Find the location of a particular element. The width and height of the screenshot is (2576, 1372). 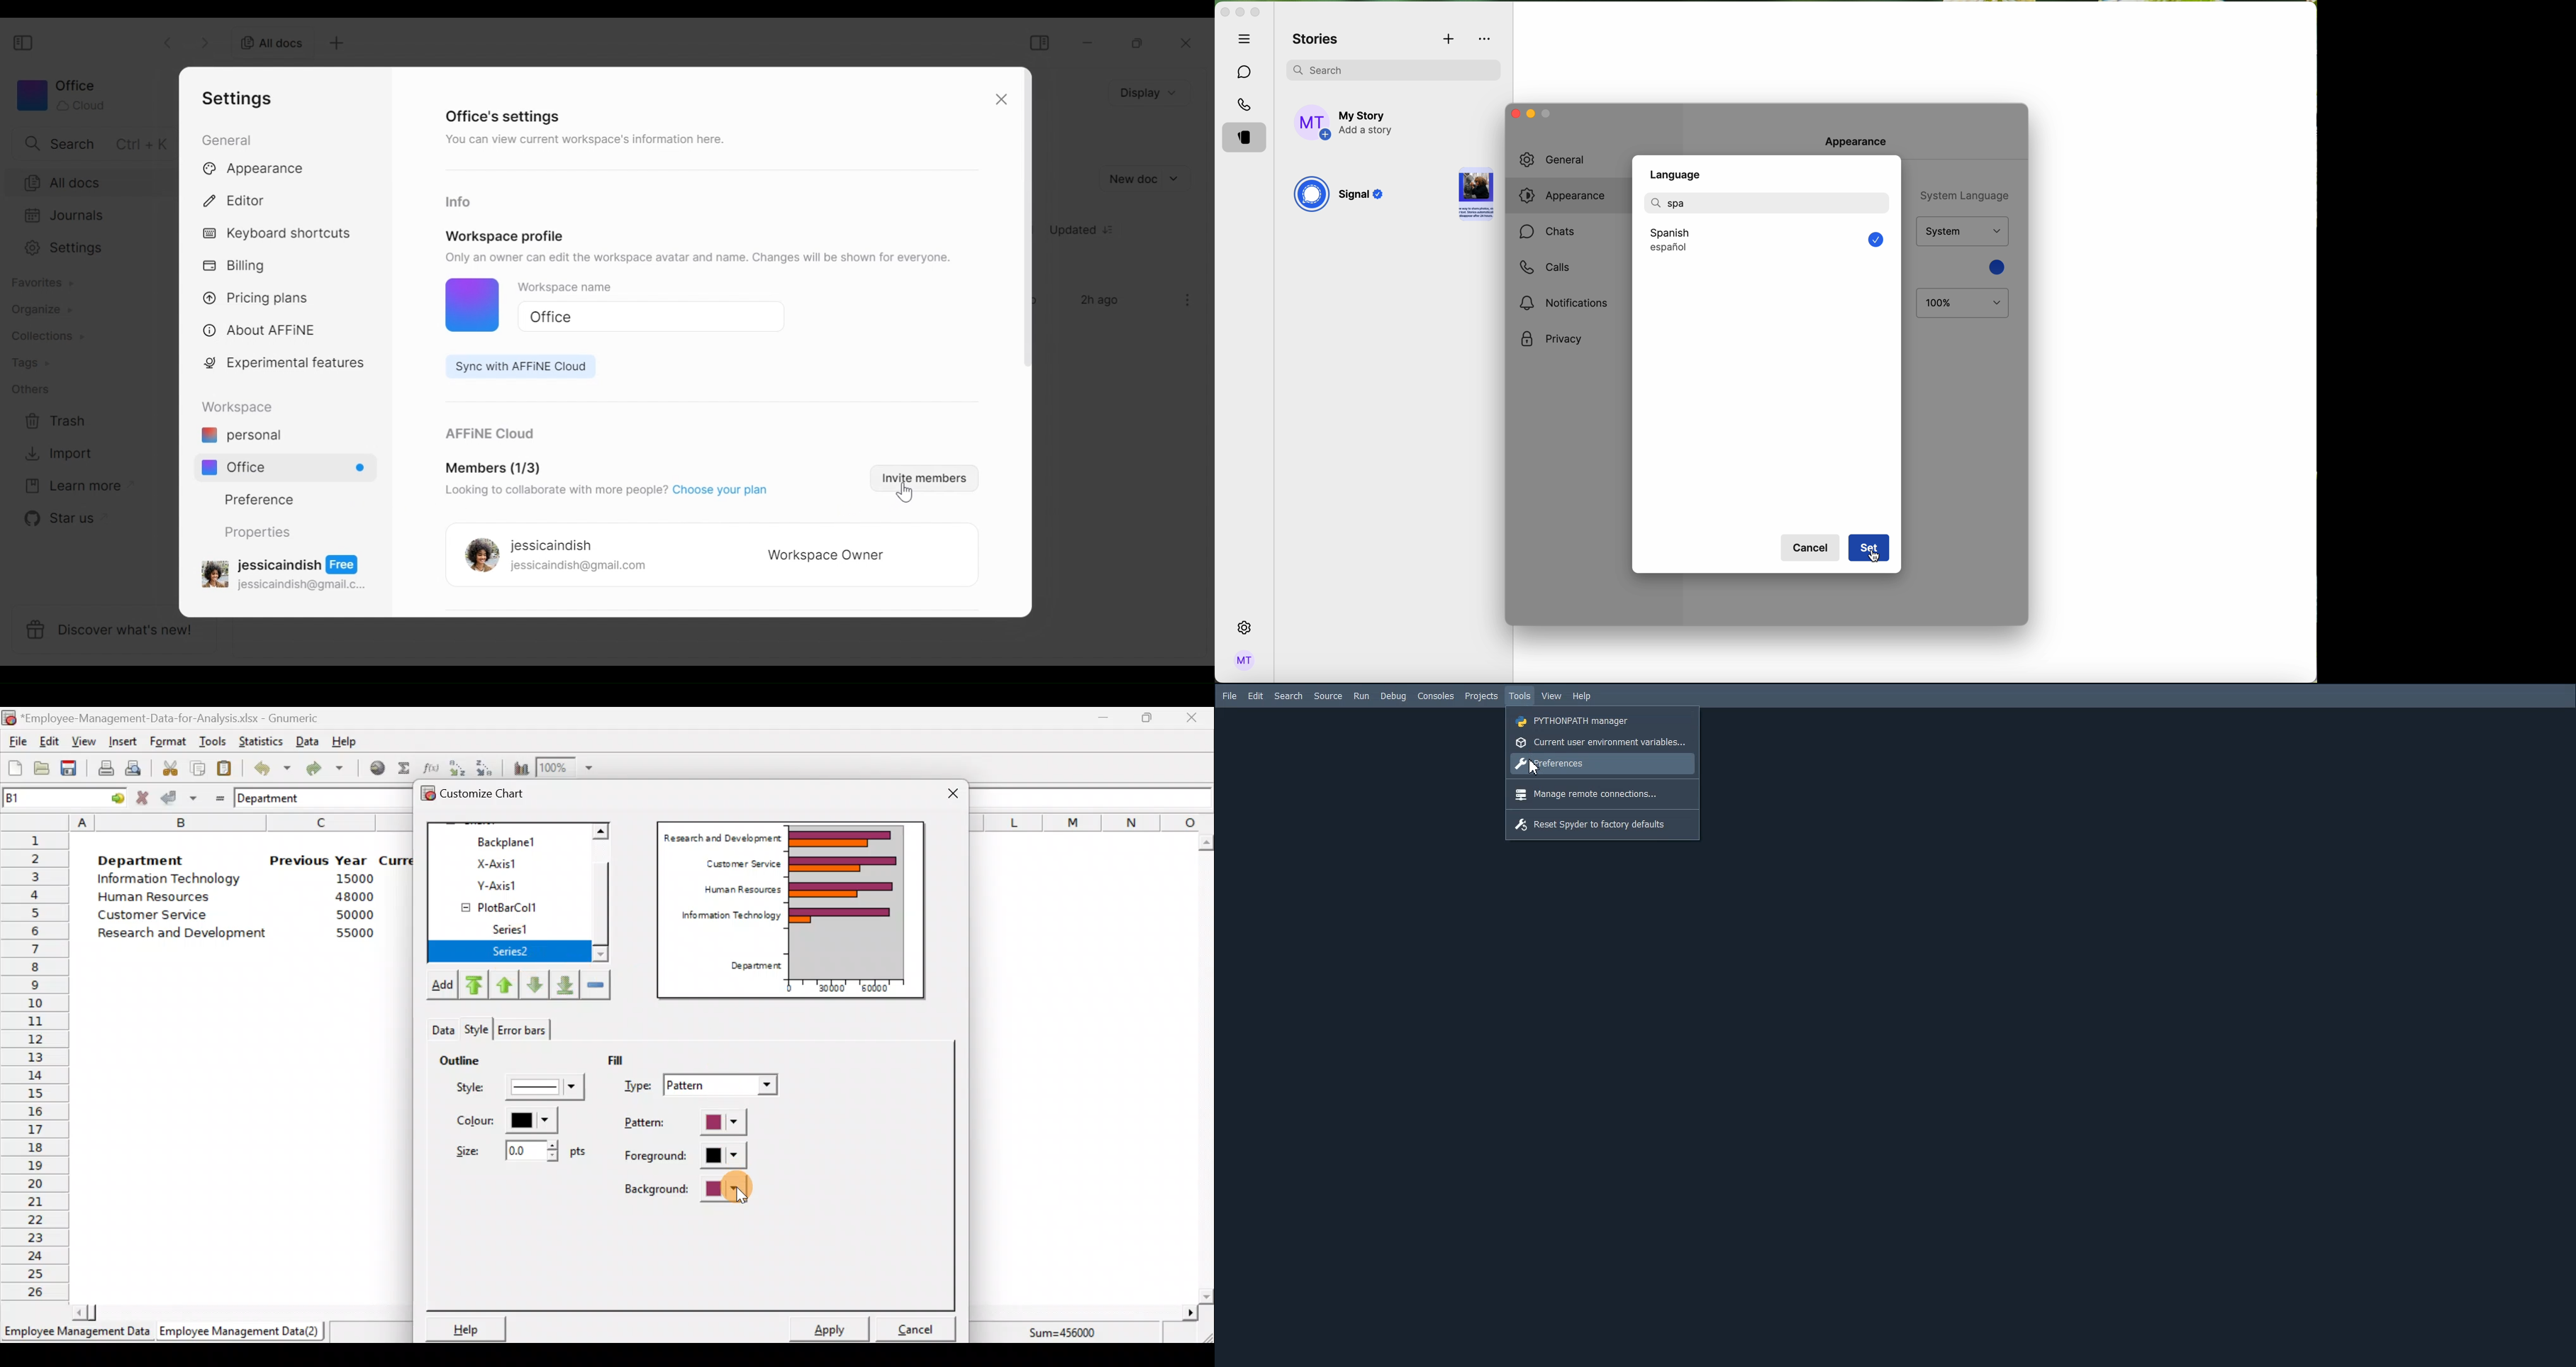

Research and Development is located at coordinates (187, 935).